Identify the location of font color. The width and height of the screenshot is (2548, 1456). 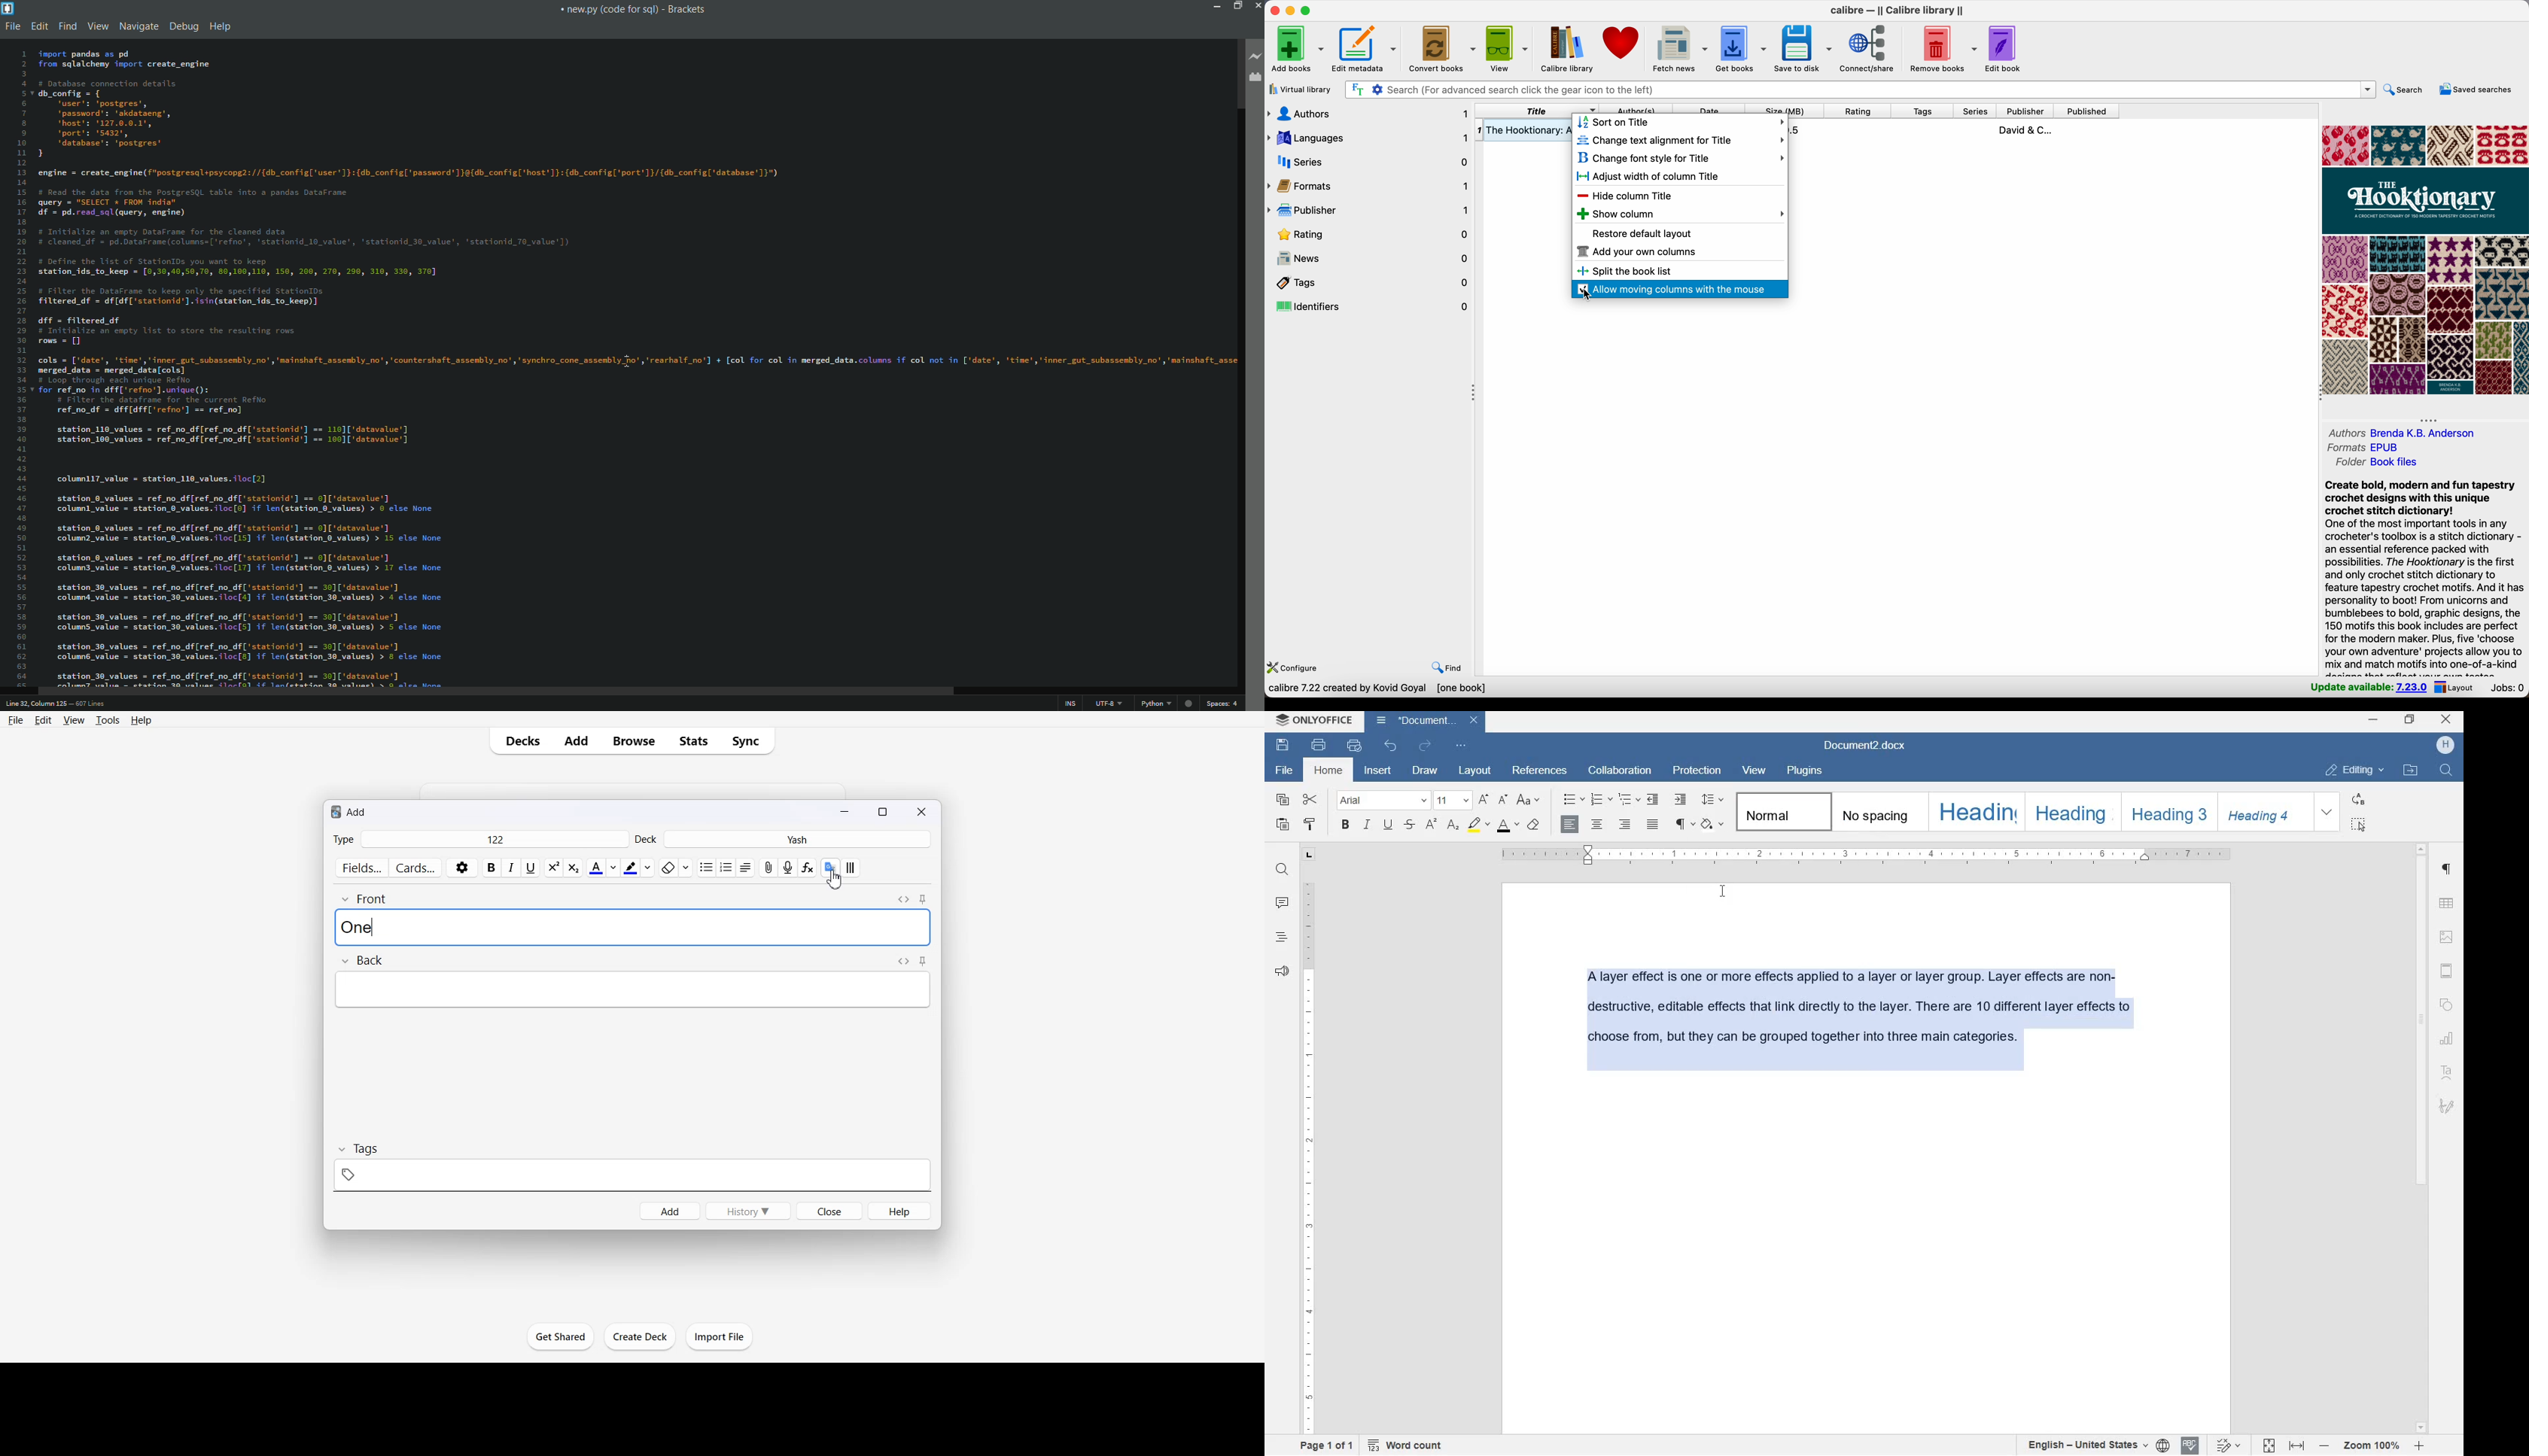
(1507, 826).